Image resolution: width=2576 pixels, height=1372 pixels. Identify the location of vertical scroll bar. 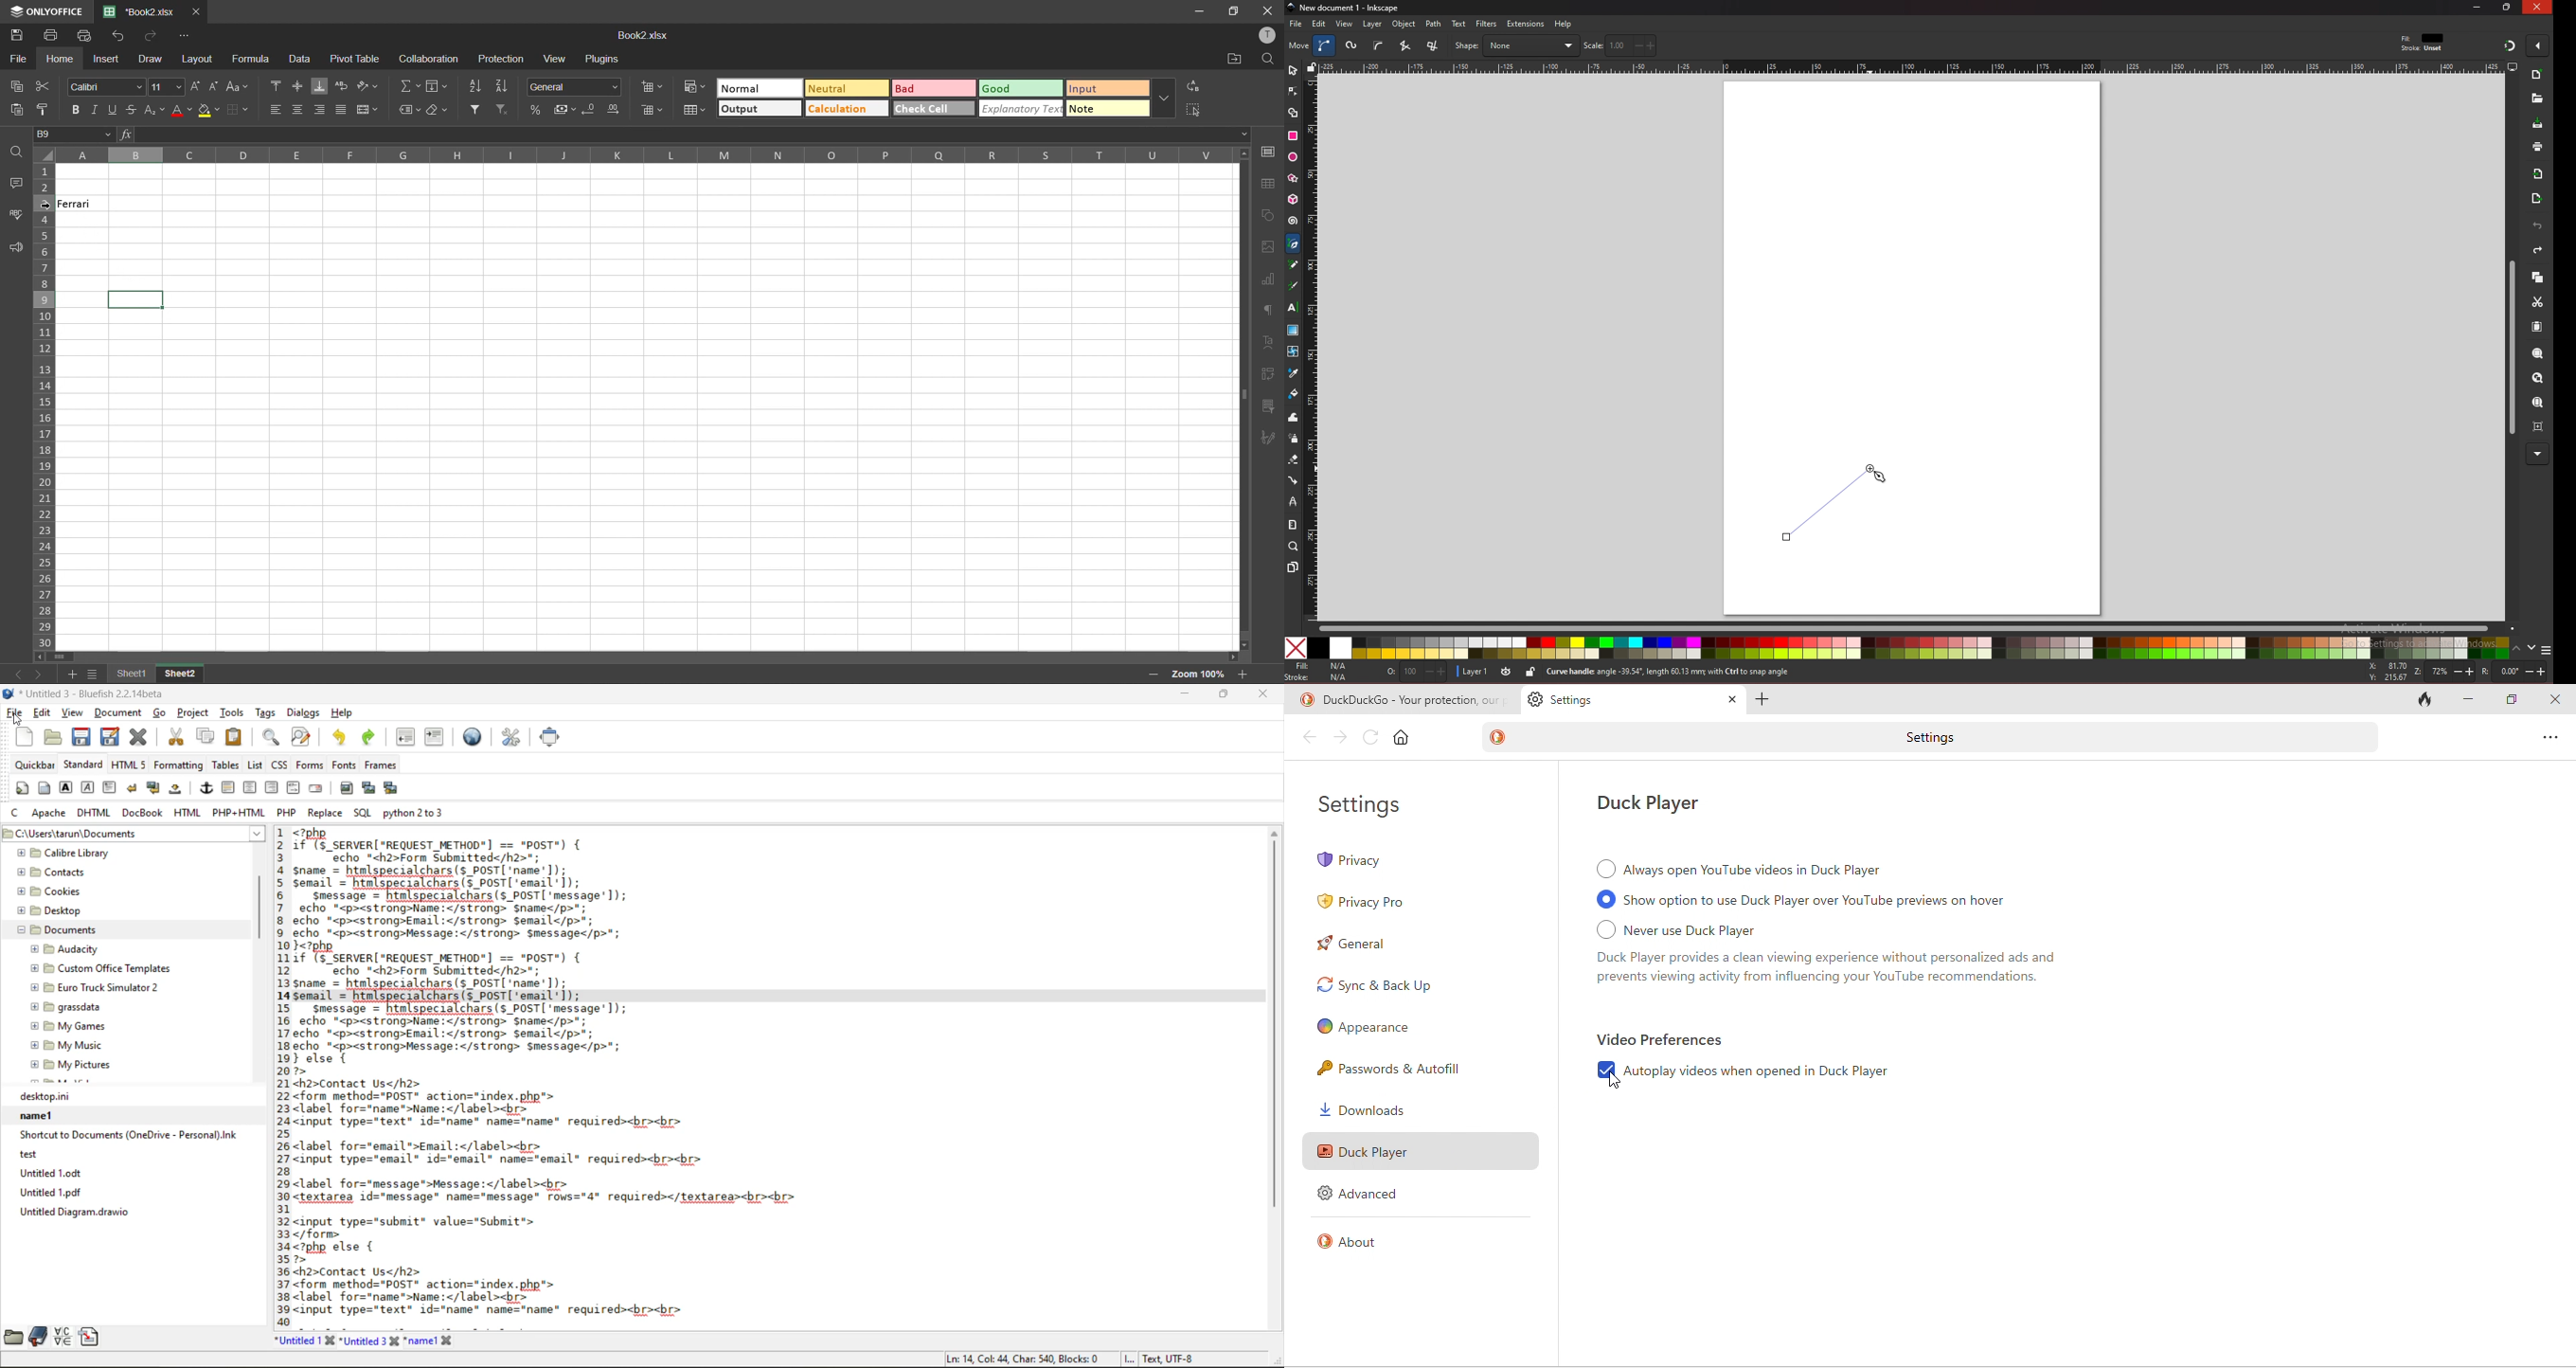
(1242, 300).